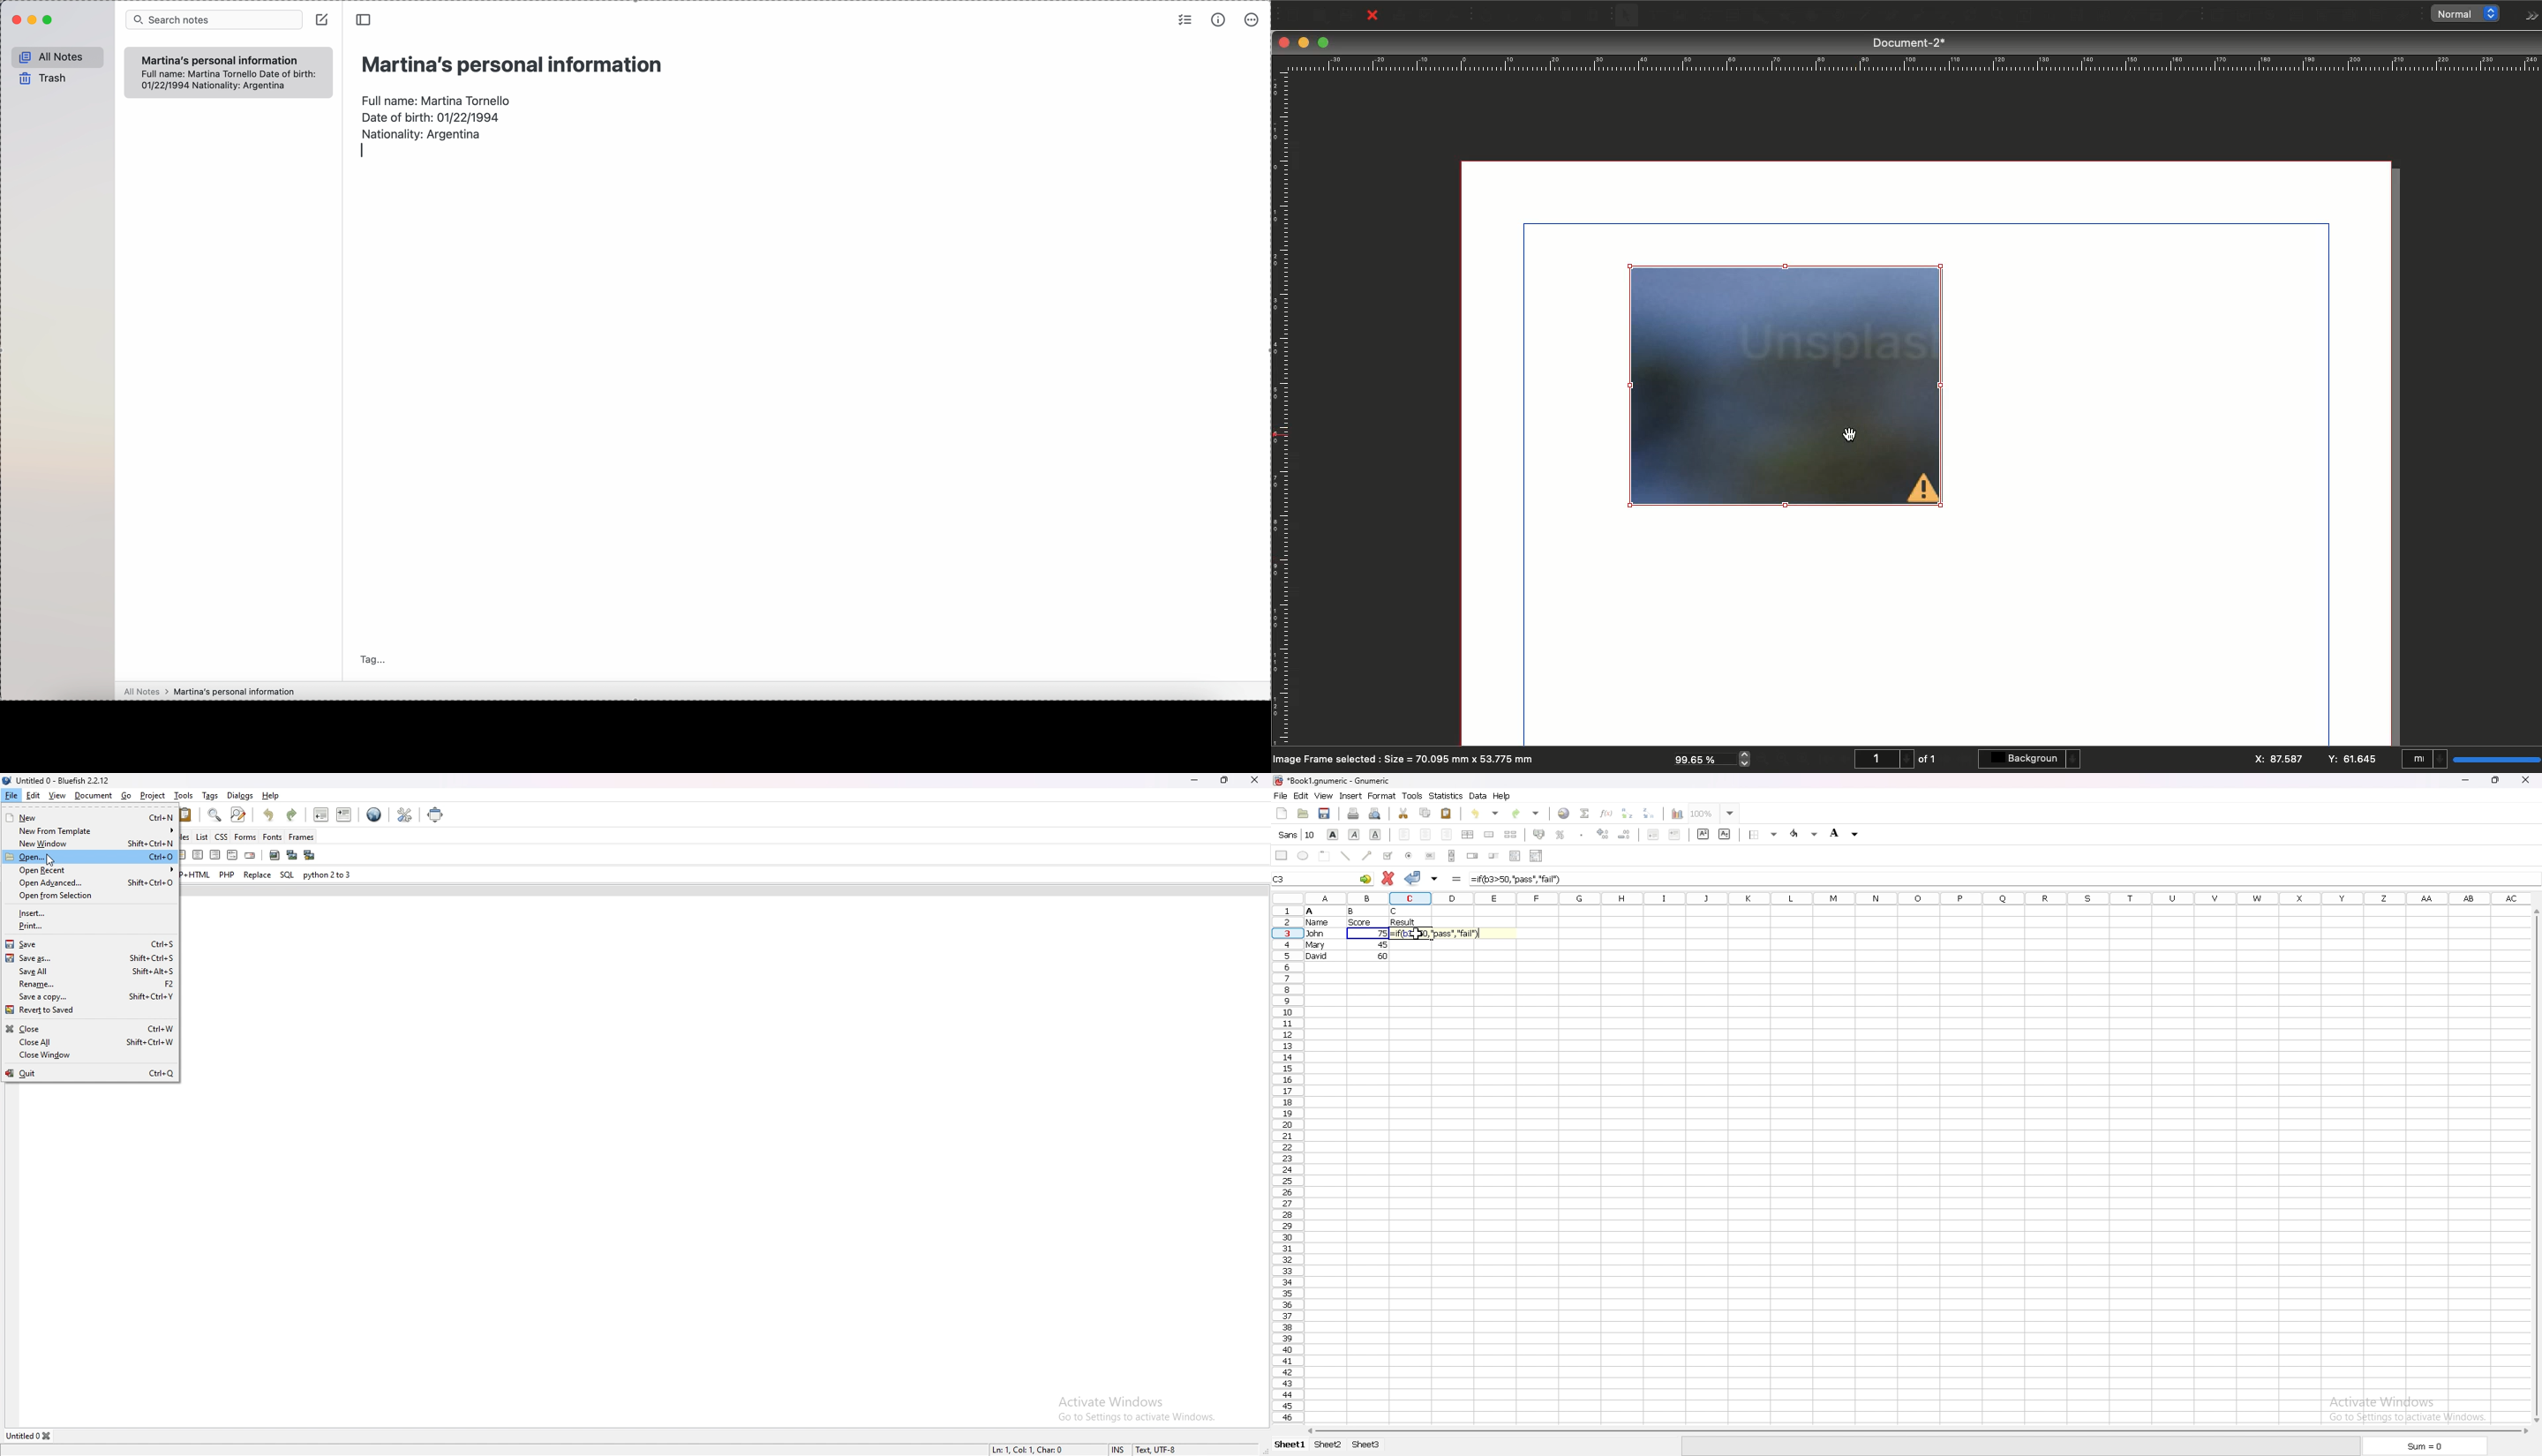 This screenshot has height=1456, width=2548. I want to click on normal, so click(2470, 14).